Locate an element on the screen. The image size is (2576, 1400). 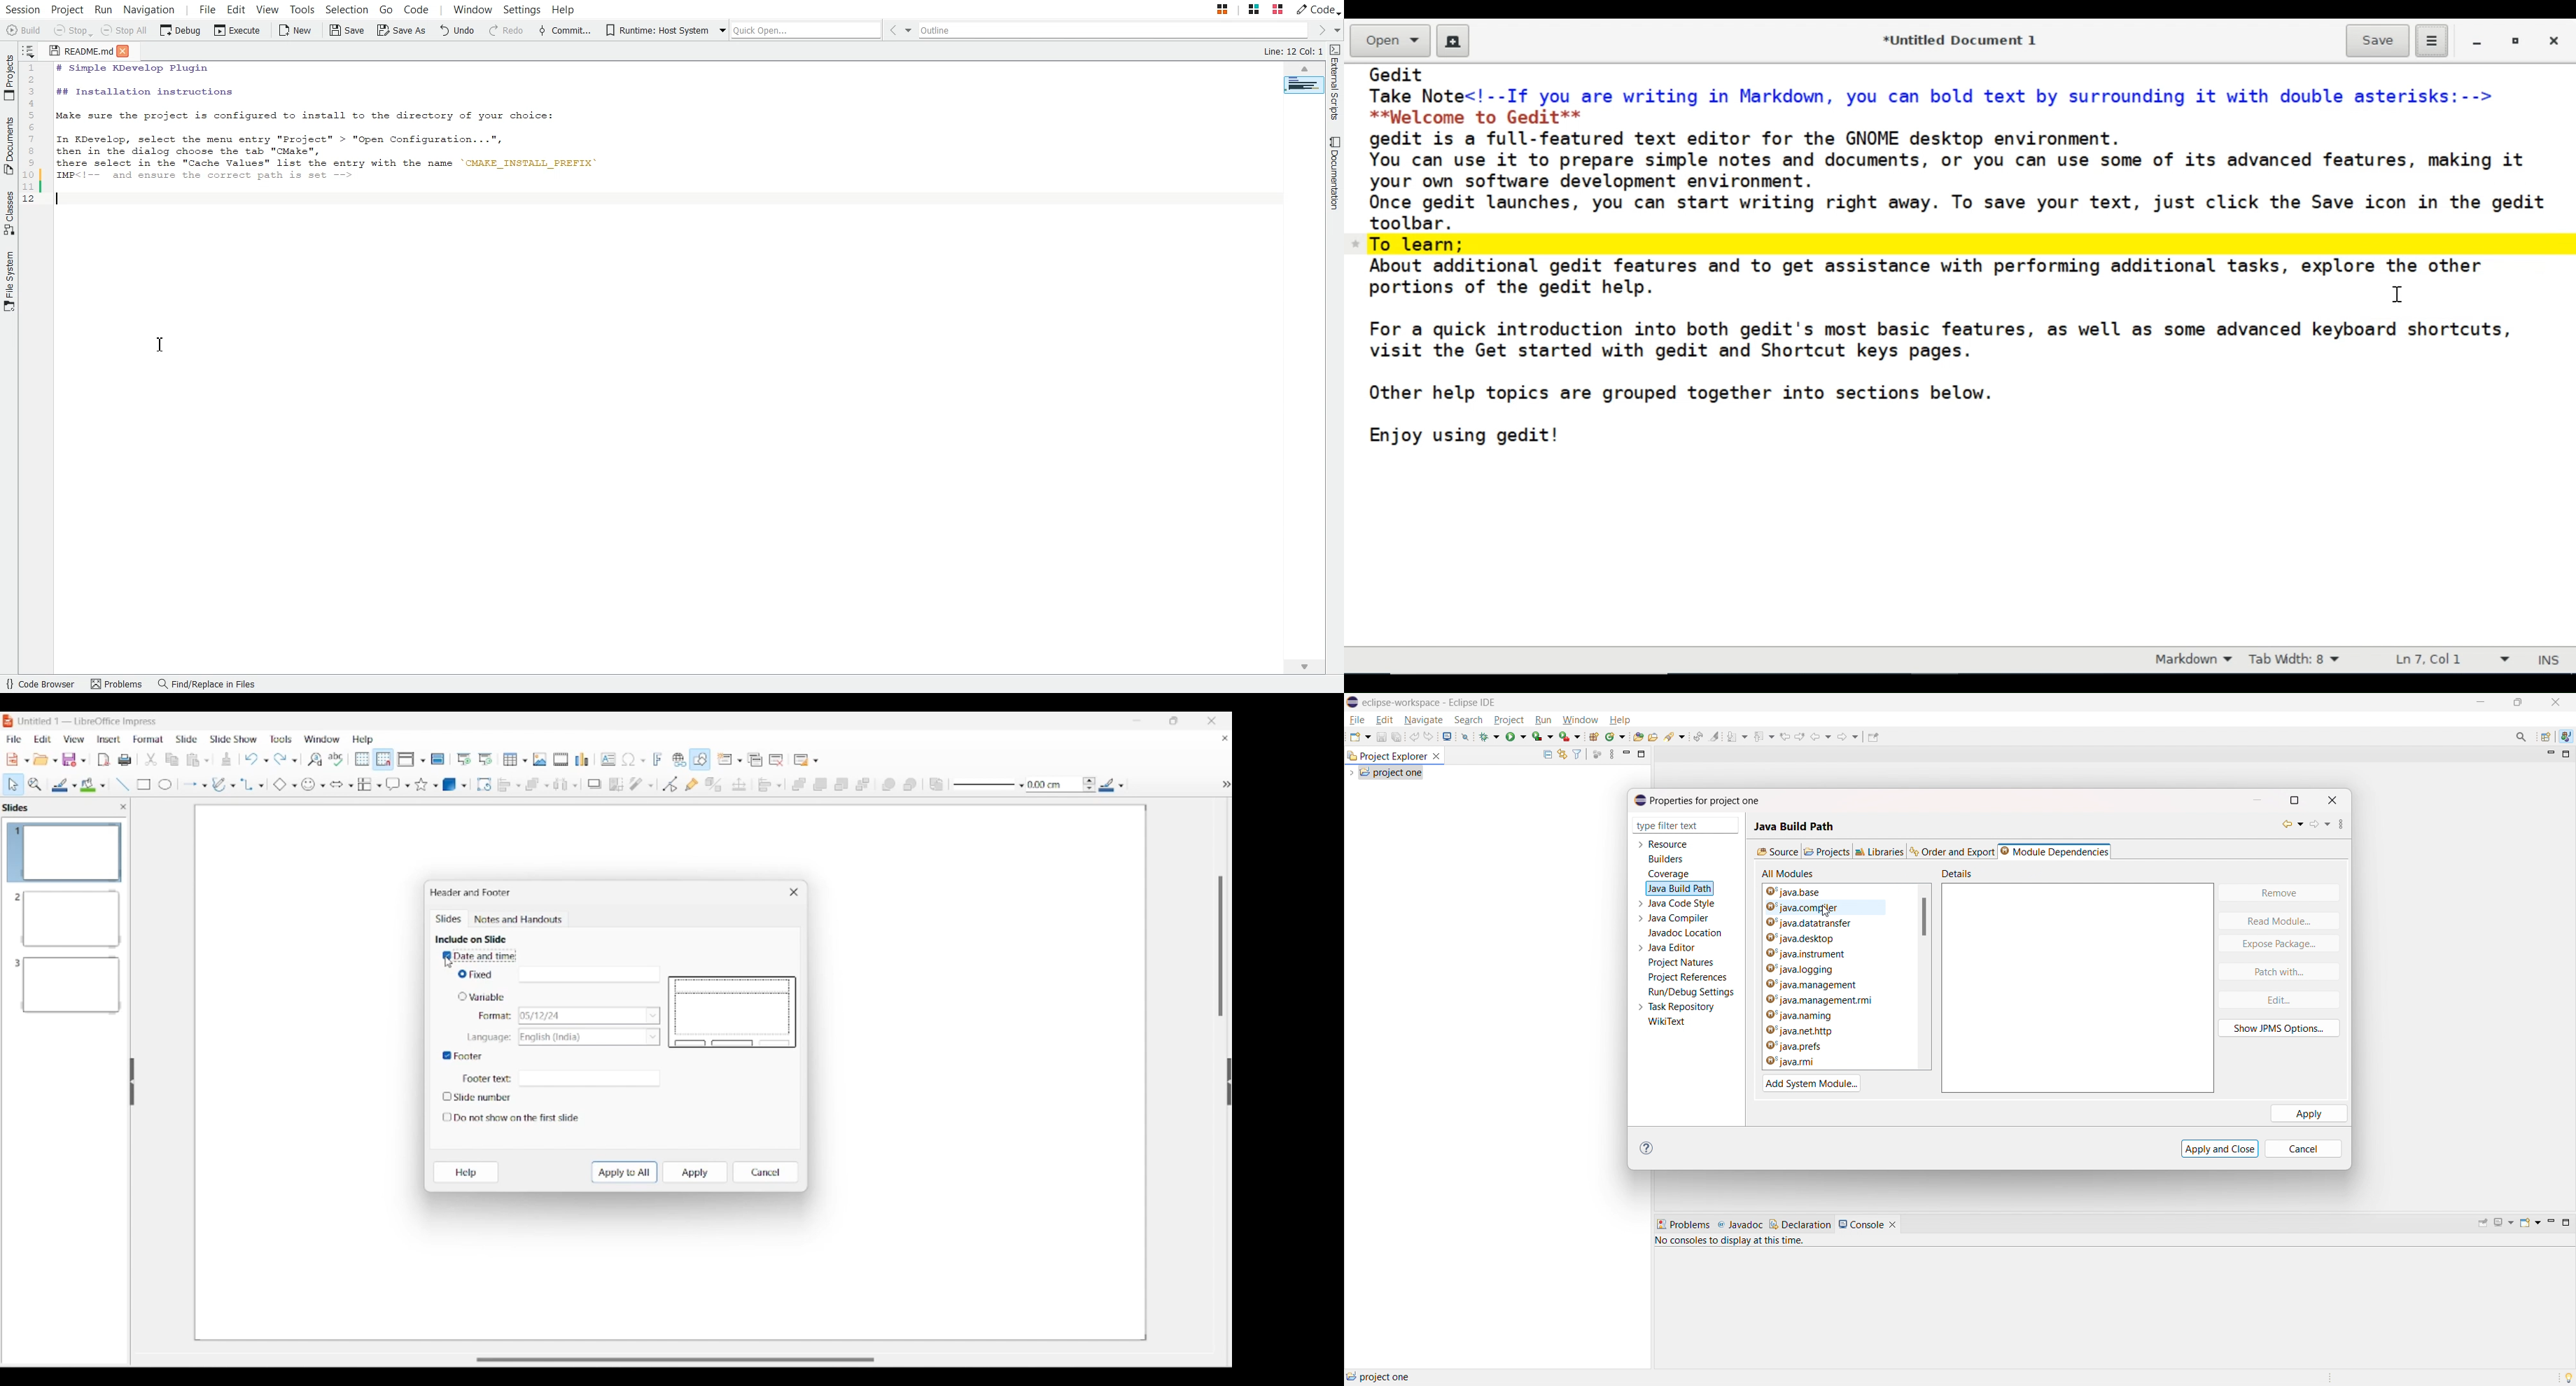
Projects is located at coordinates (9, 78).